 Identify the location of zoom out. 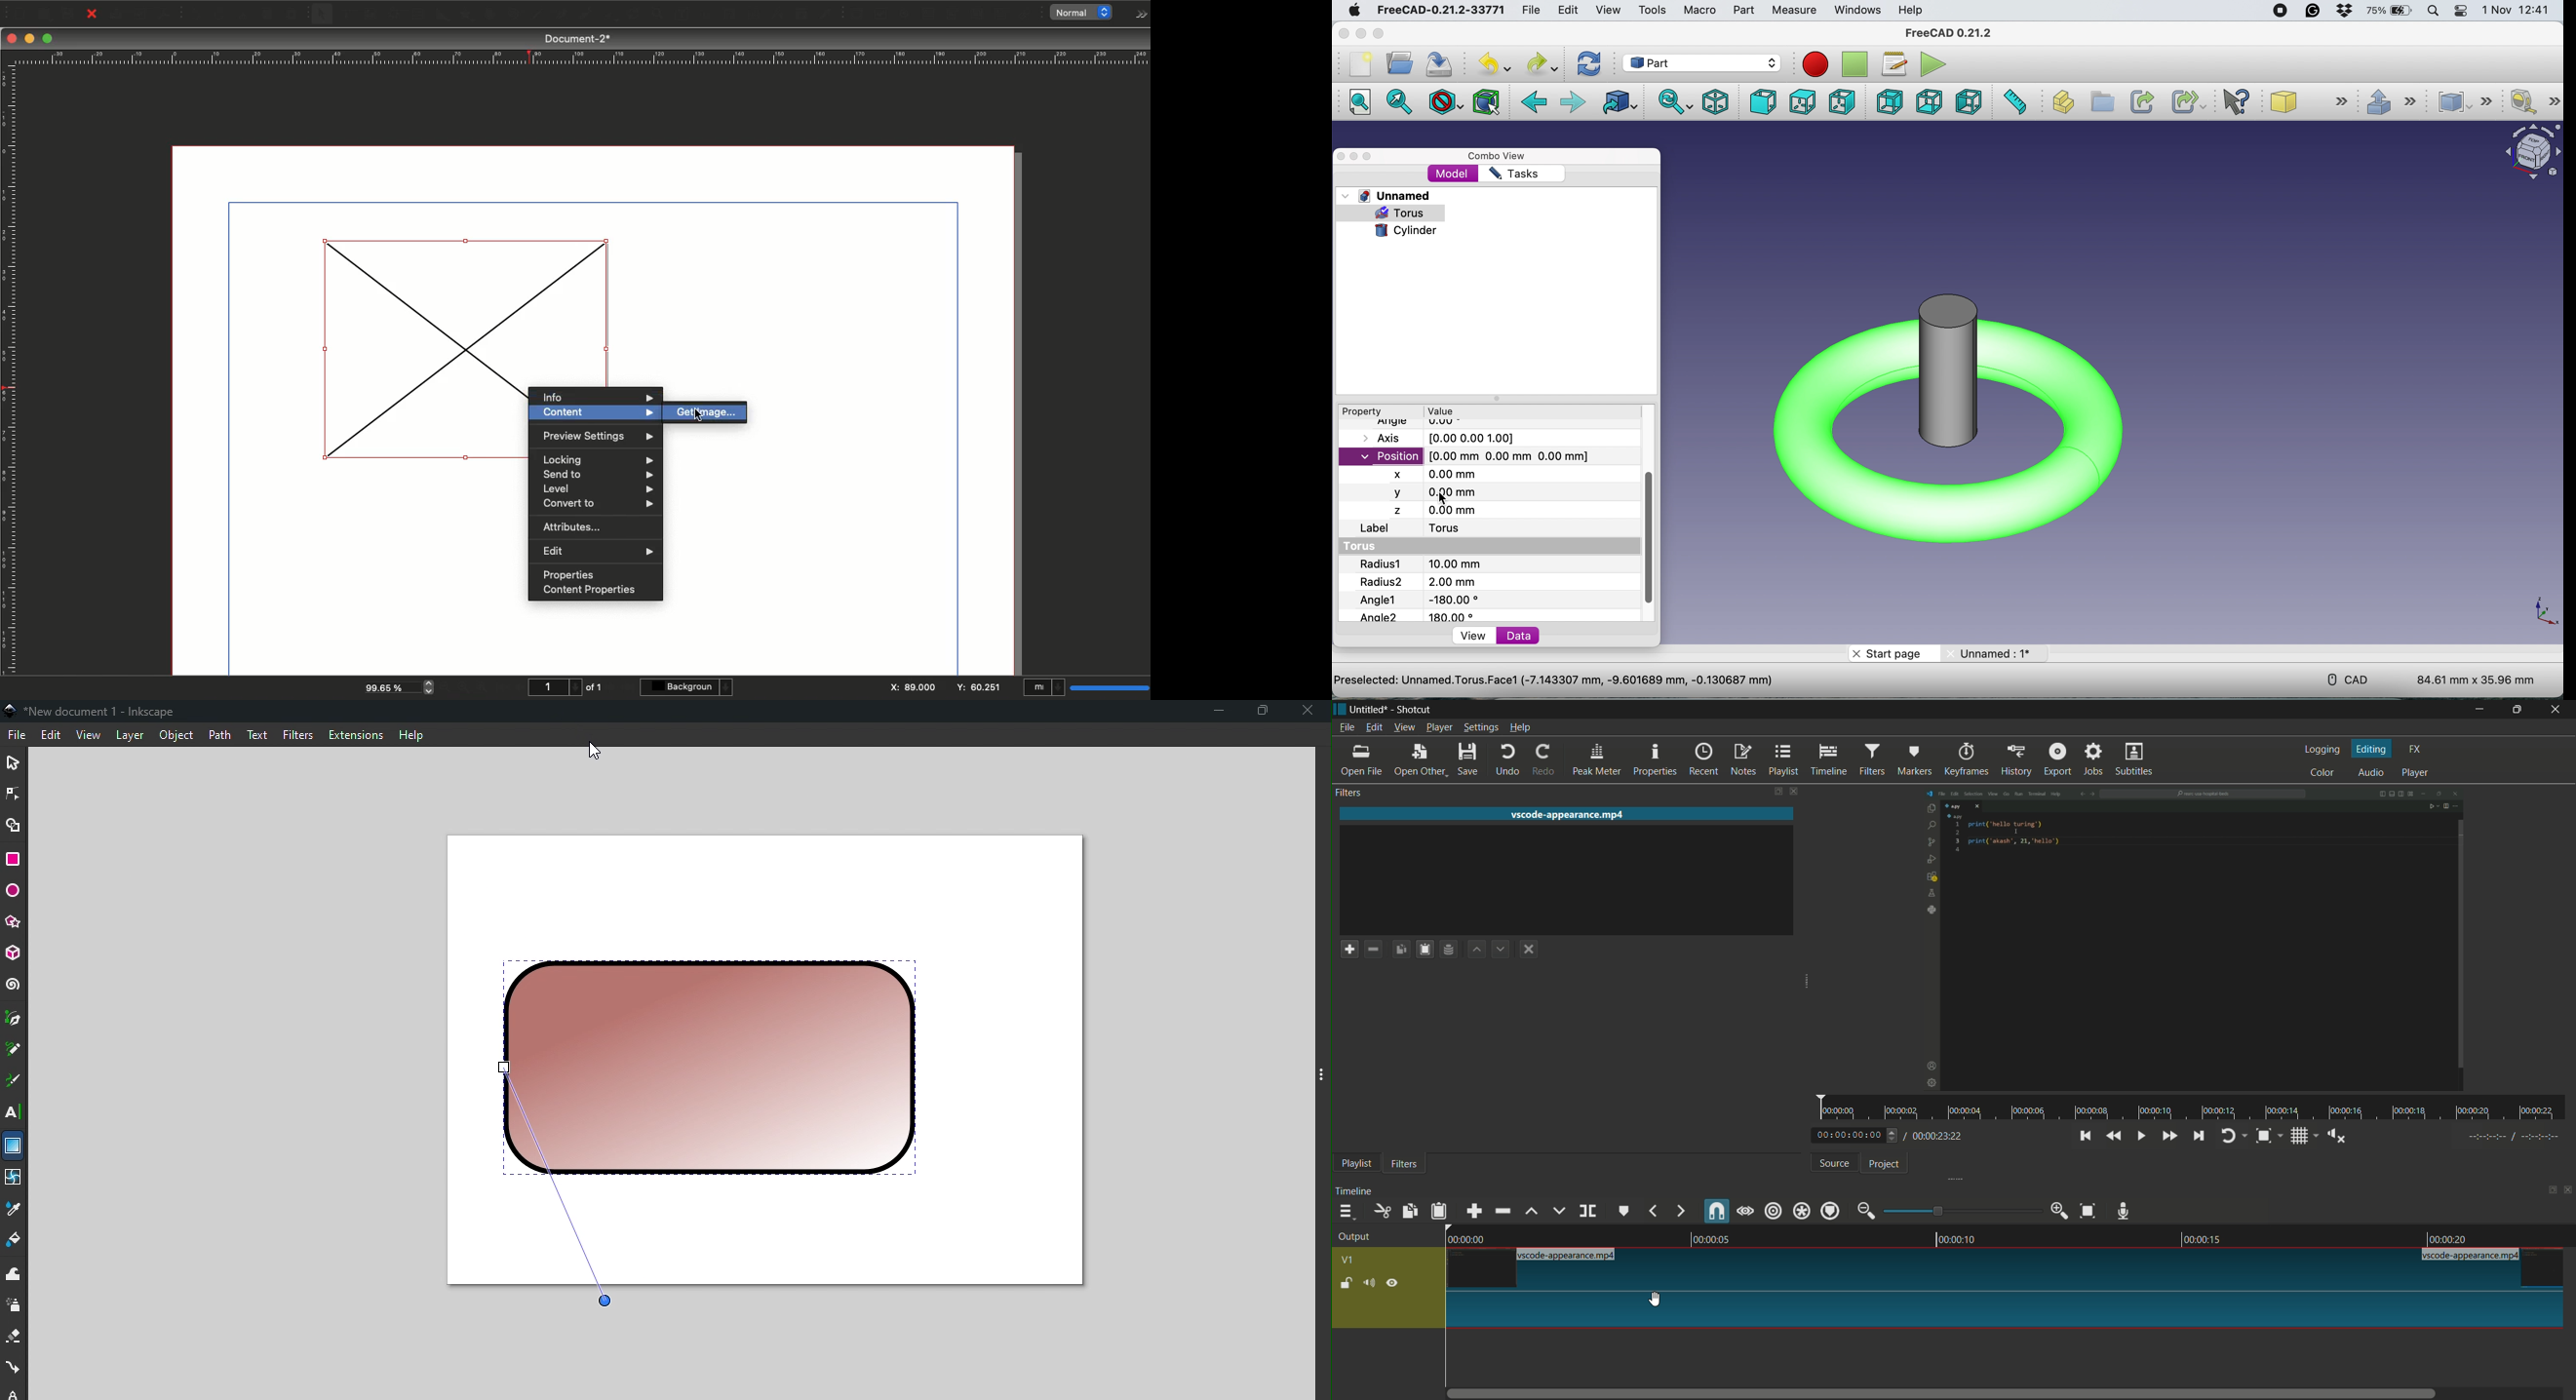
(1866, 1210).